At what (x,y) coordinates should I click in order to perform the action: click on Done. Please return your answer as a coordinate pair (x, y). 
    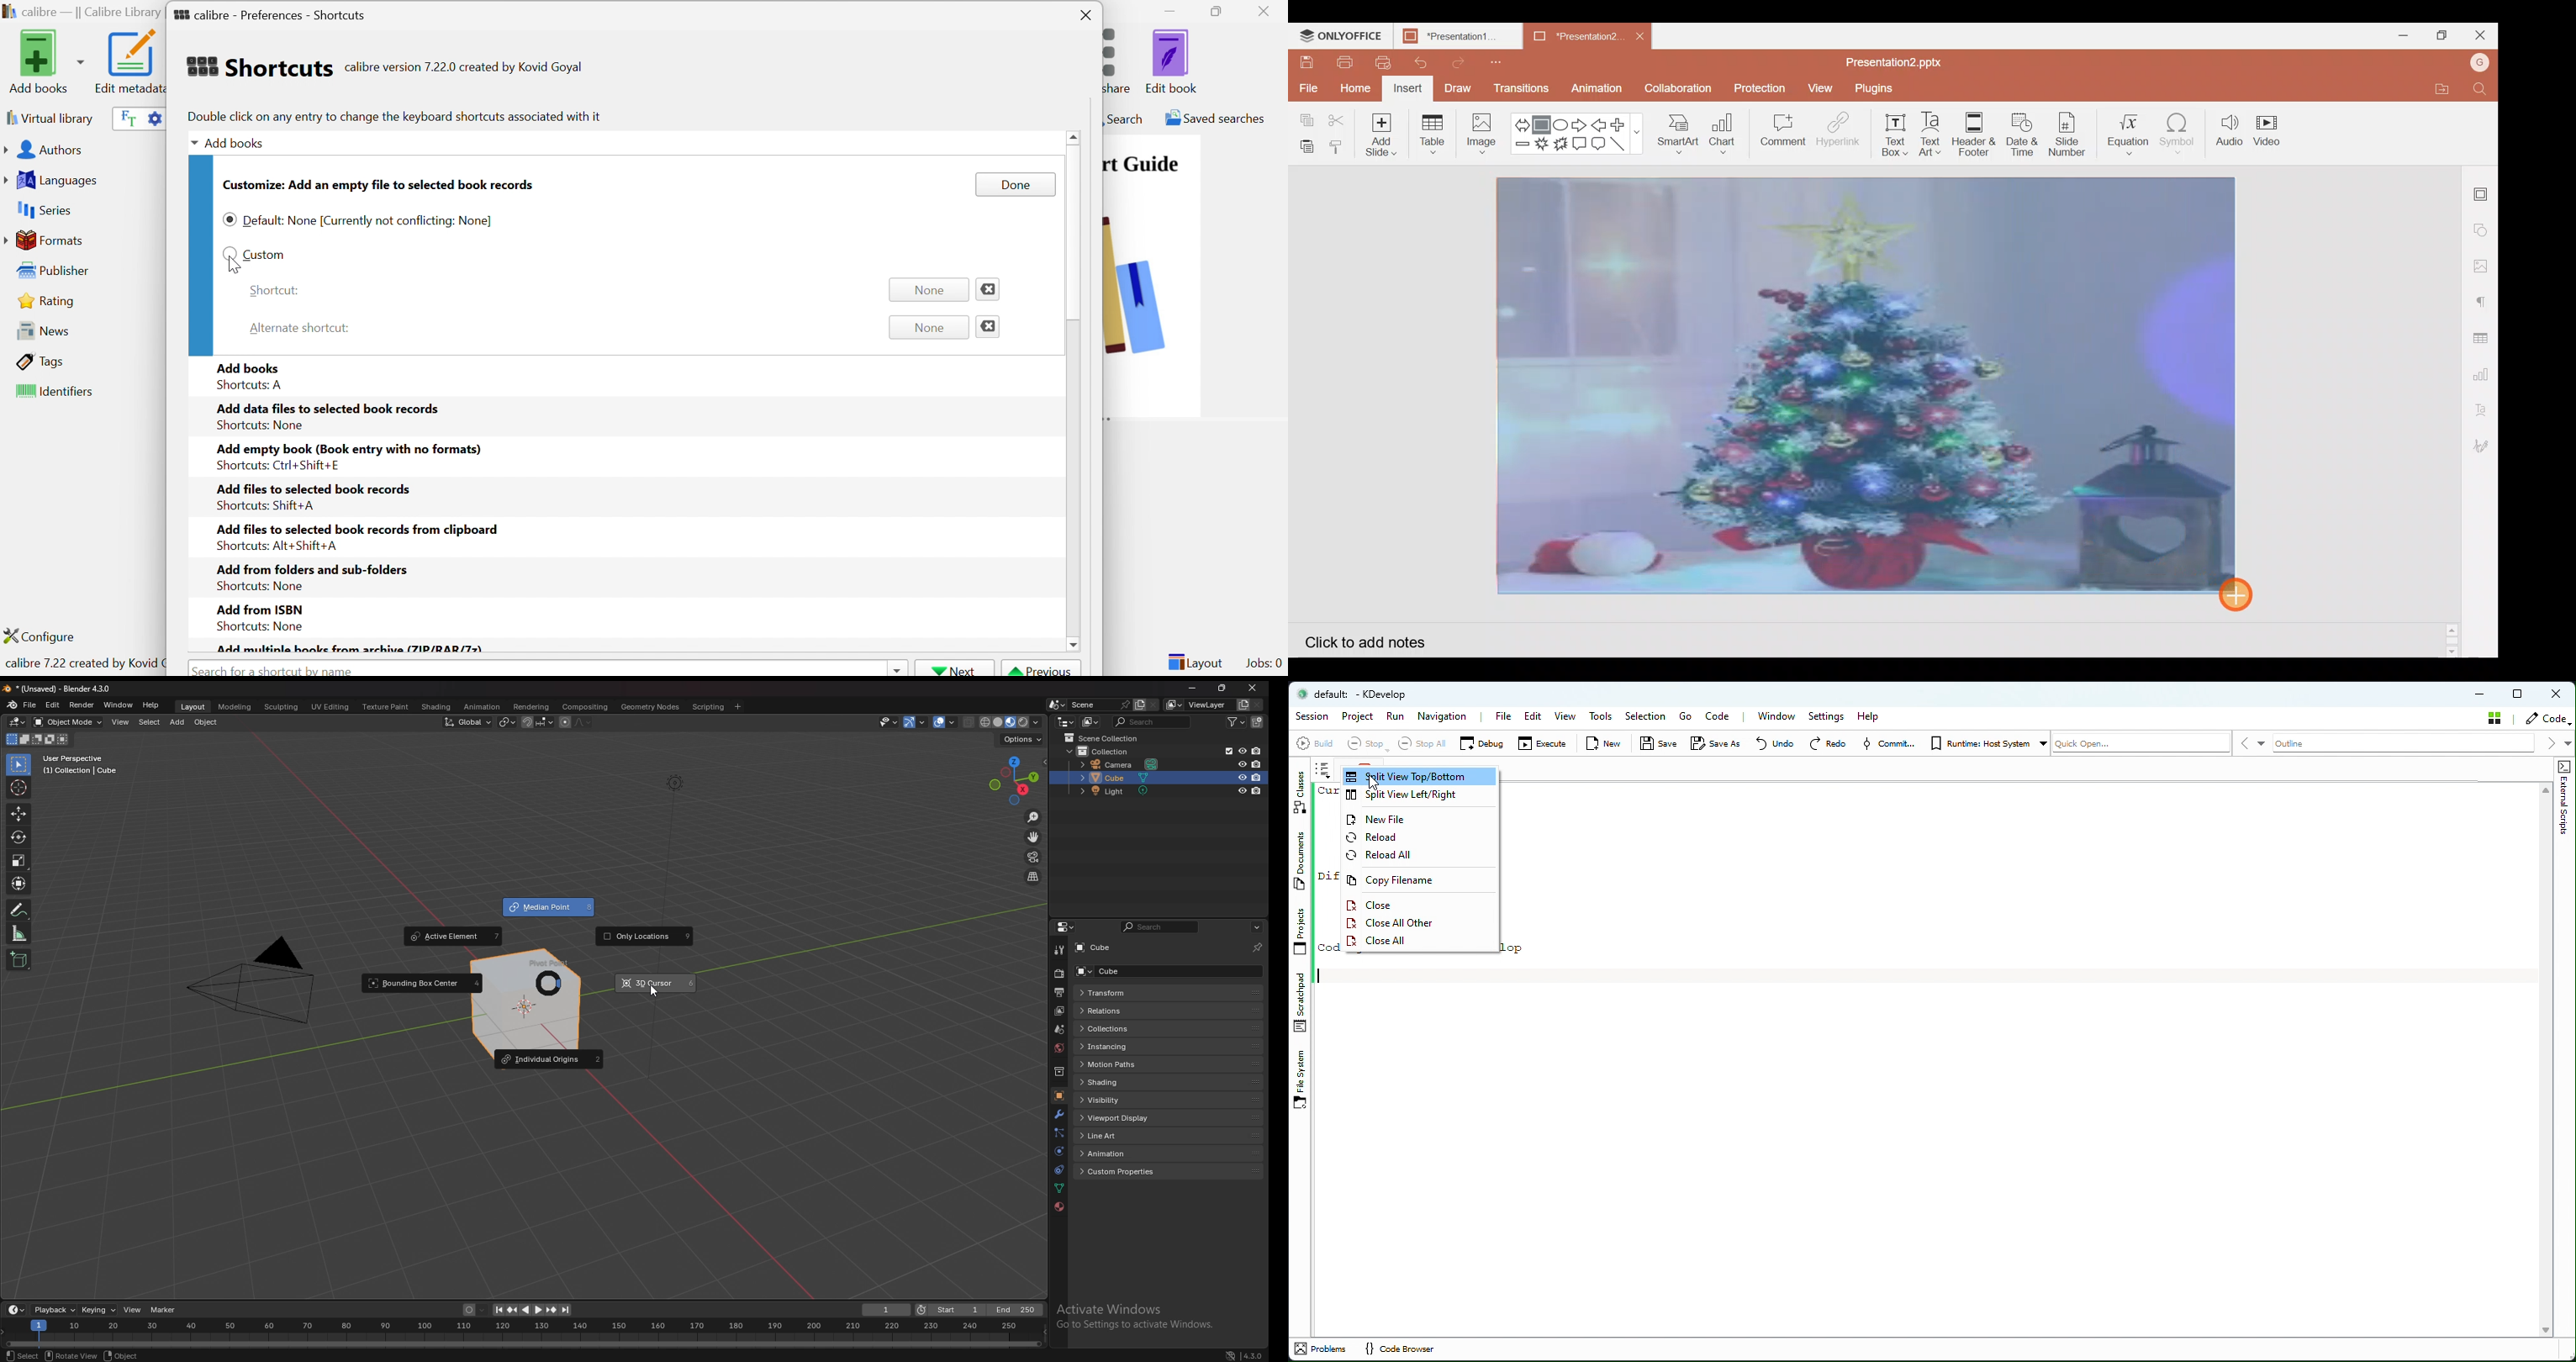
    Looking at the image, I should click on (1015, 184).